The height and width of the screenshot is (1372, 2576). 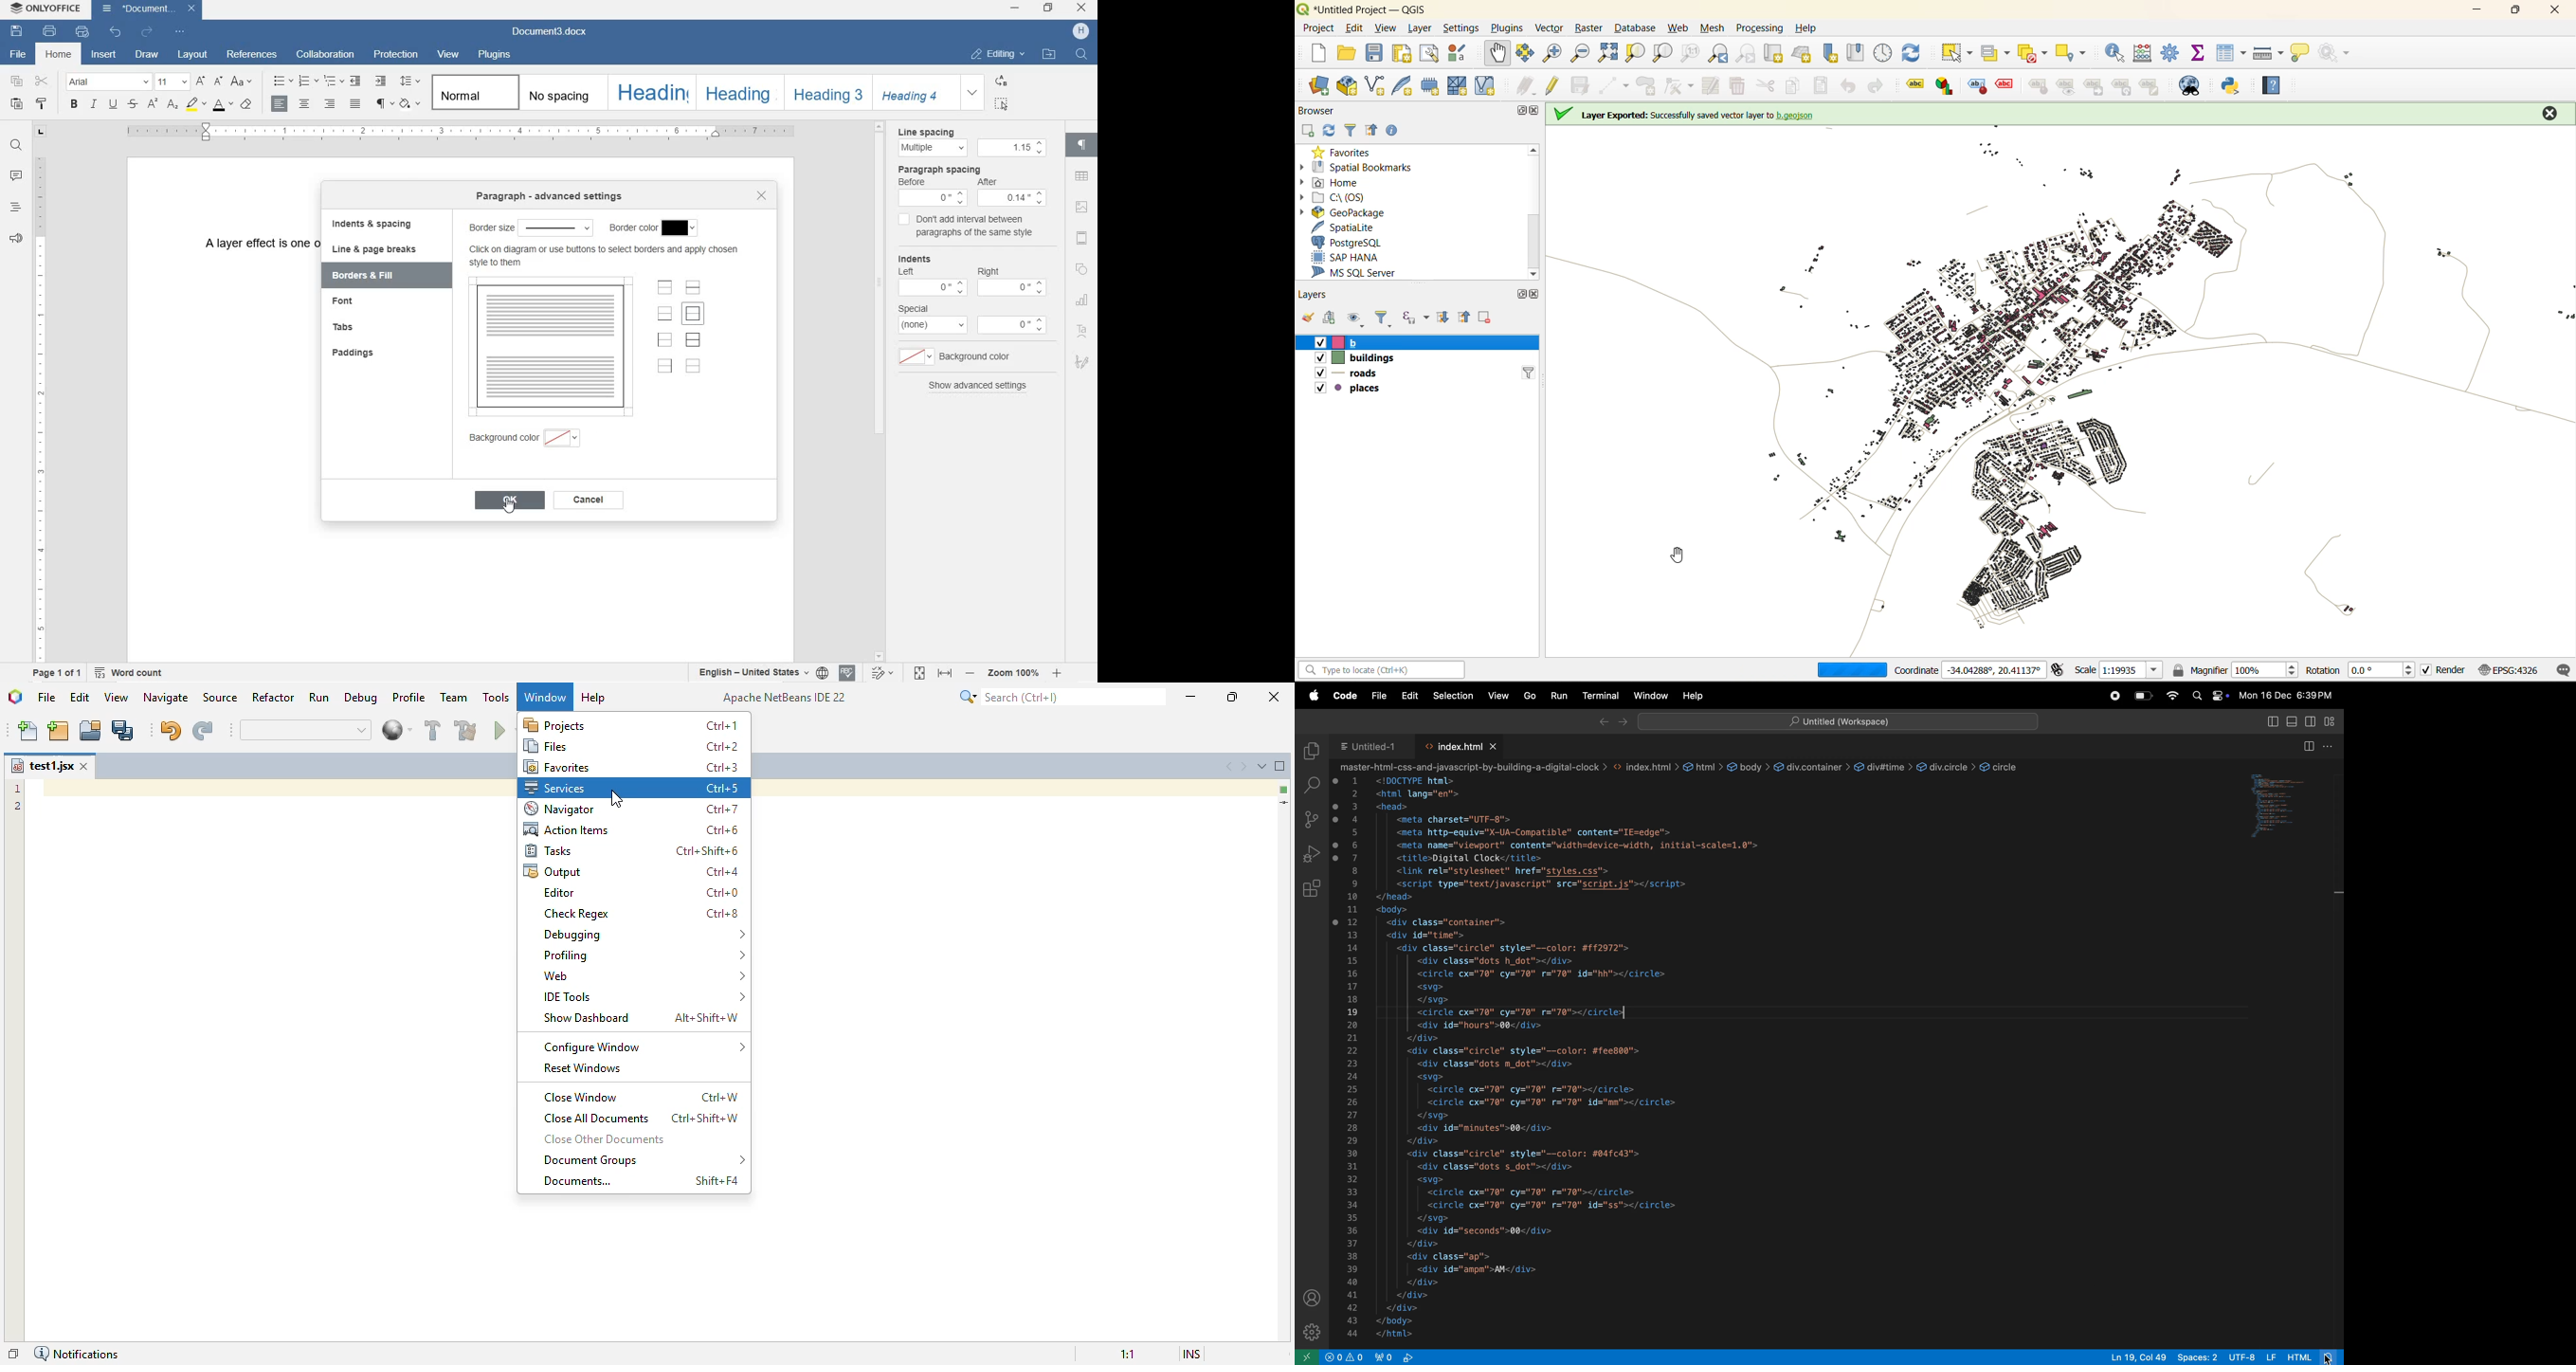 I want to click on COPY STYLE, so click(x=42, y=105).